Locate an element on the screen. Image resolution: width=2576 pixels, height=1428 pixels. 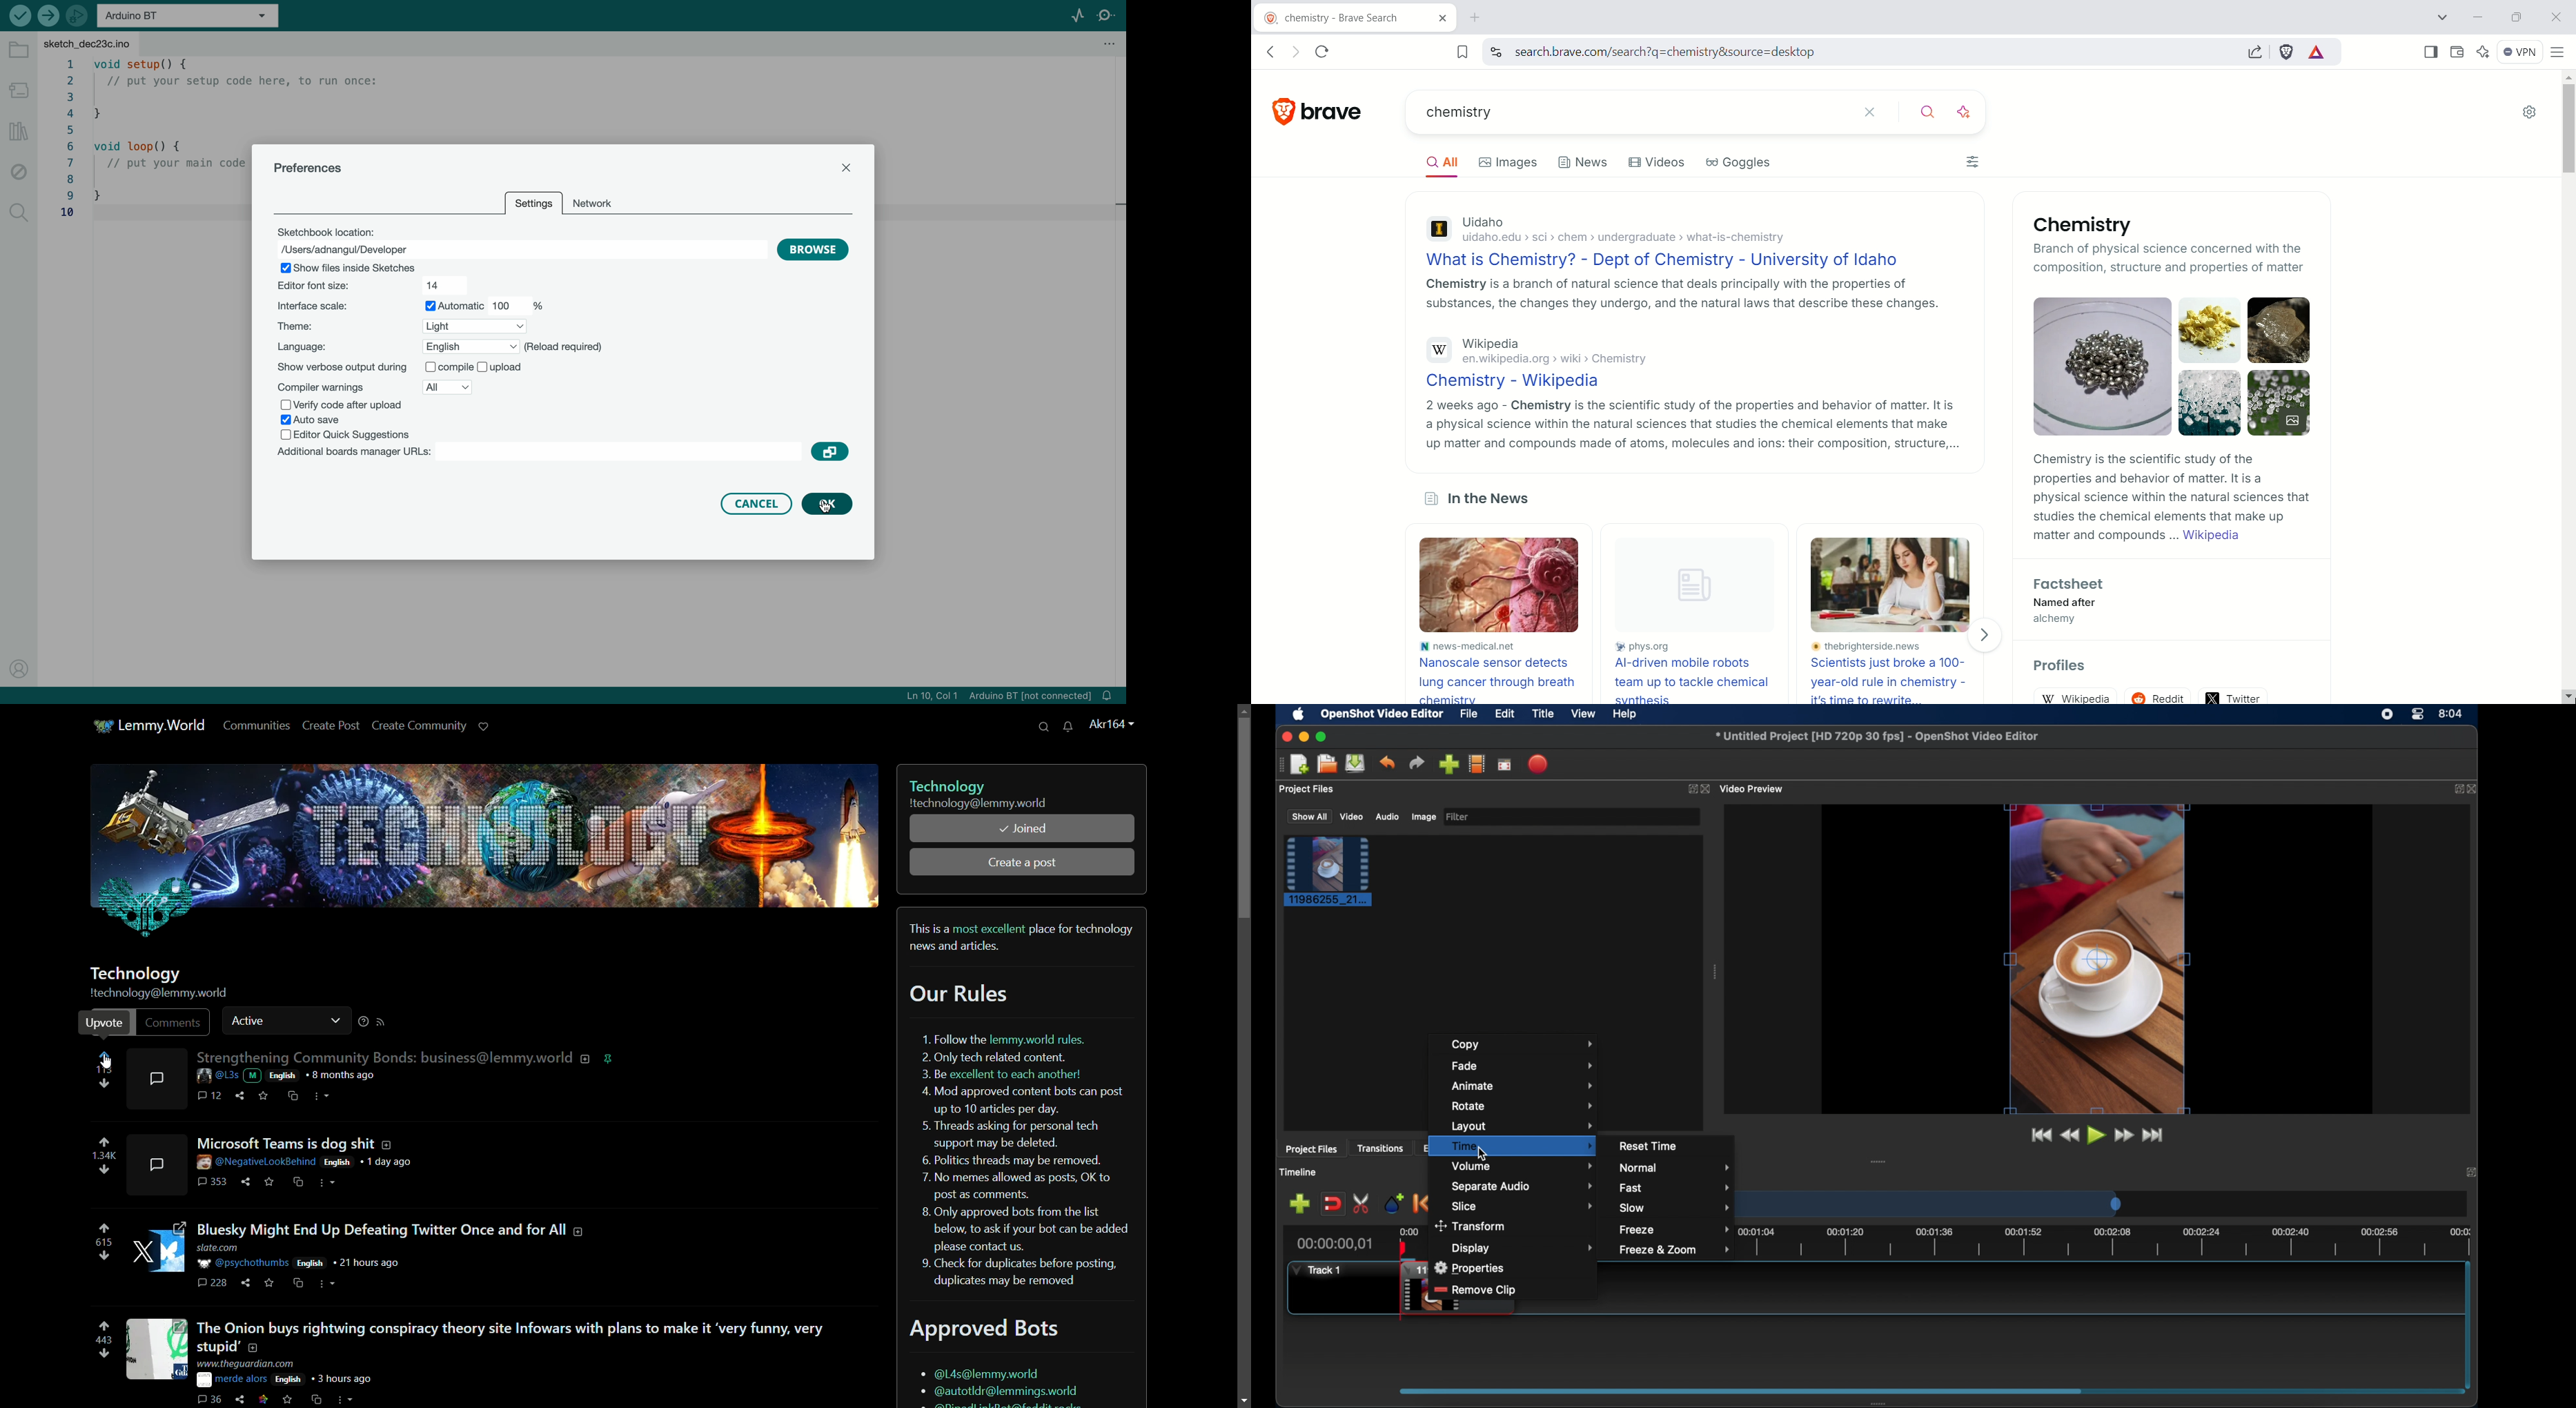
serial plotter is located at coordinates (1072, 15).